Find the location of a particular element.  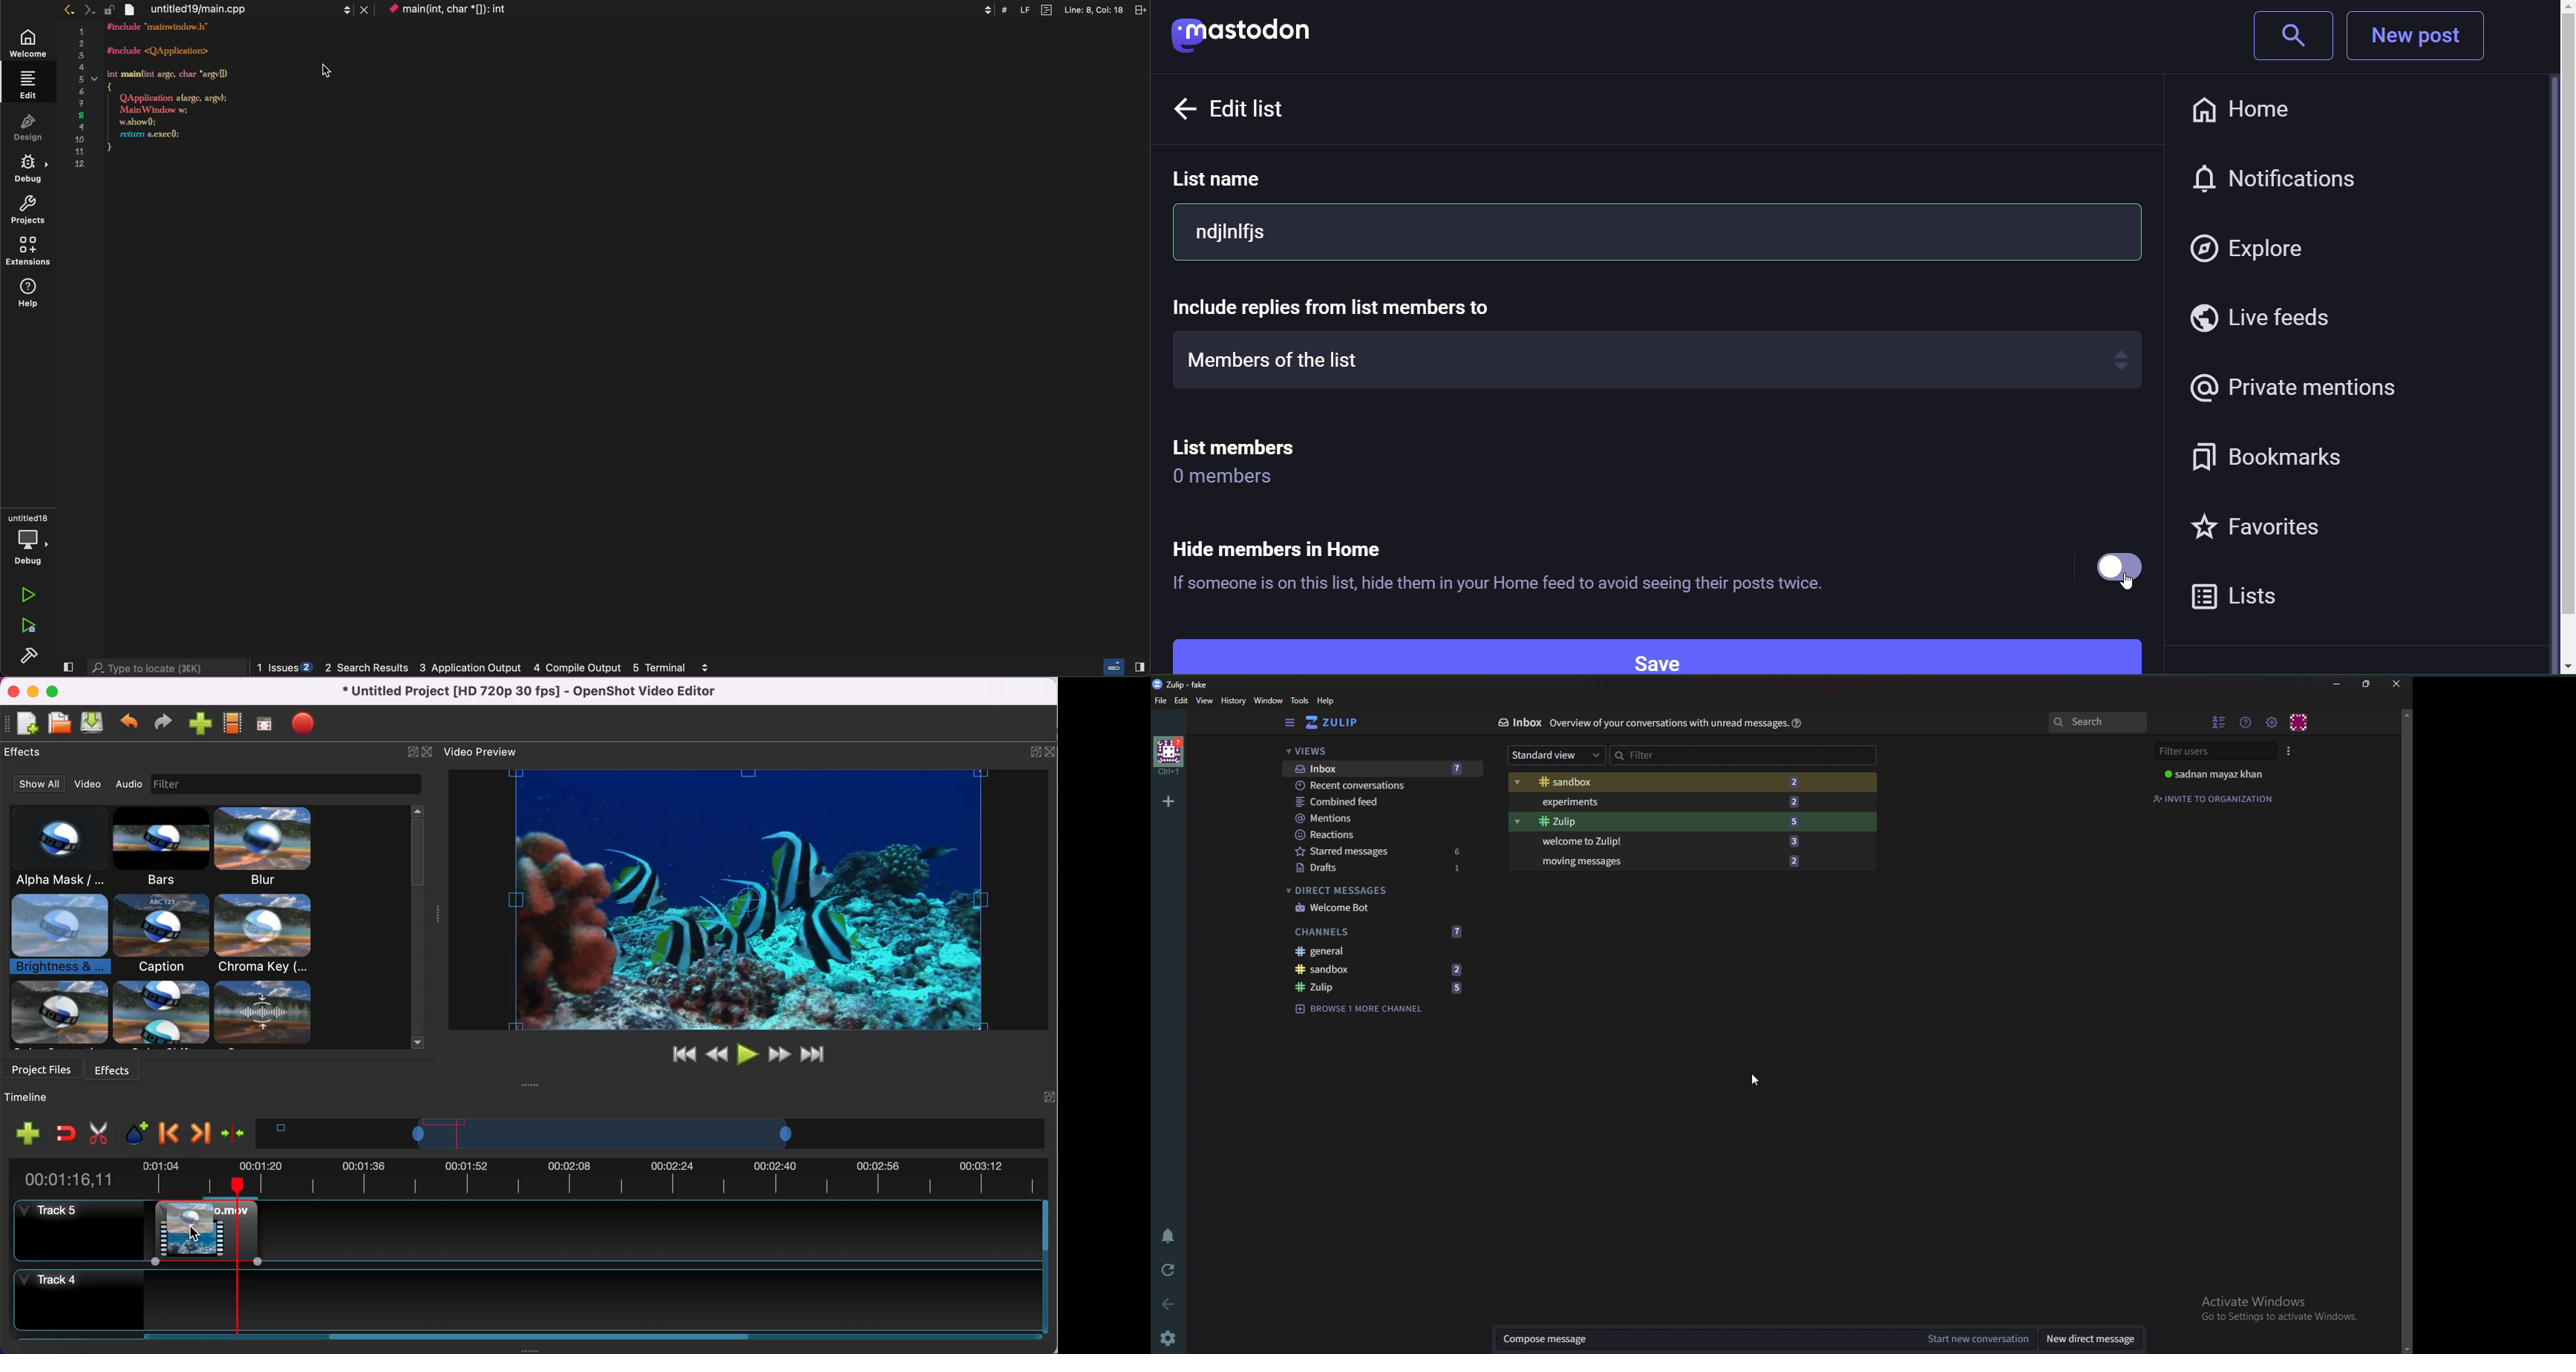

arrows is located at coordinates (87, 10).